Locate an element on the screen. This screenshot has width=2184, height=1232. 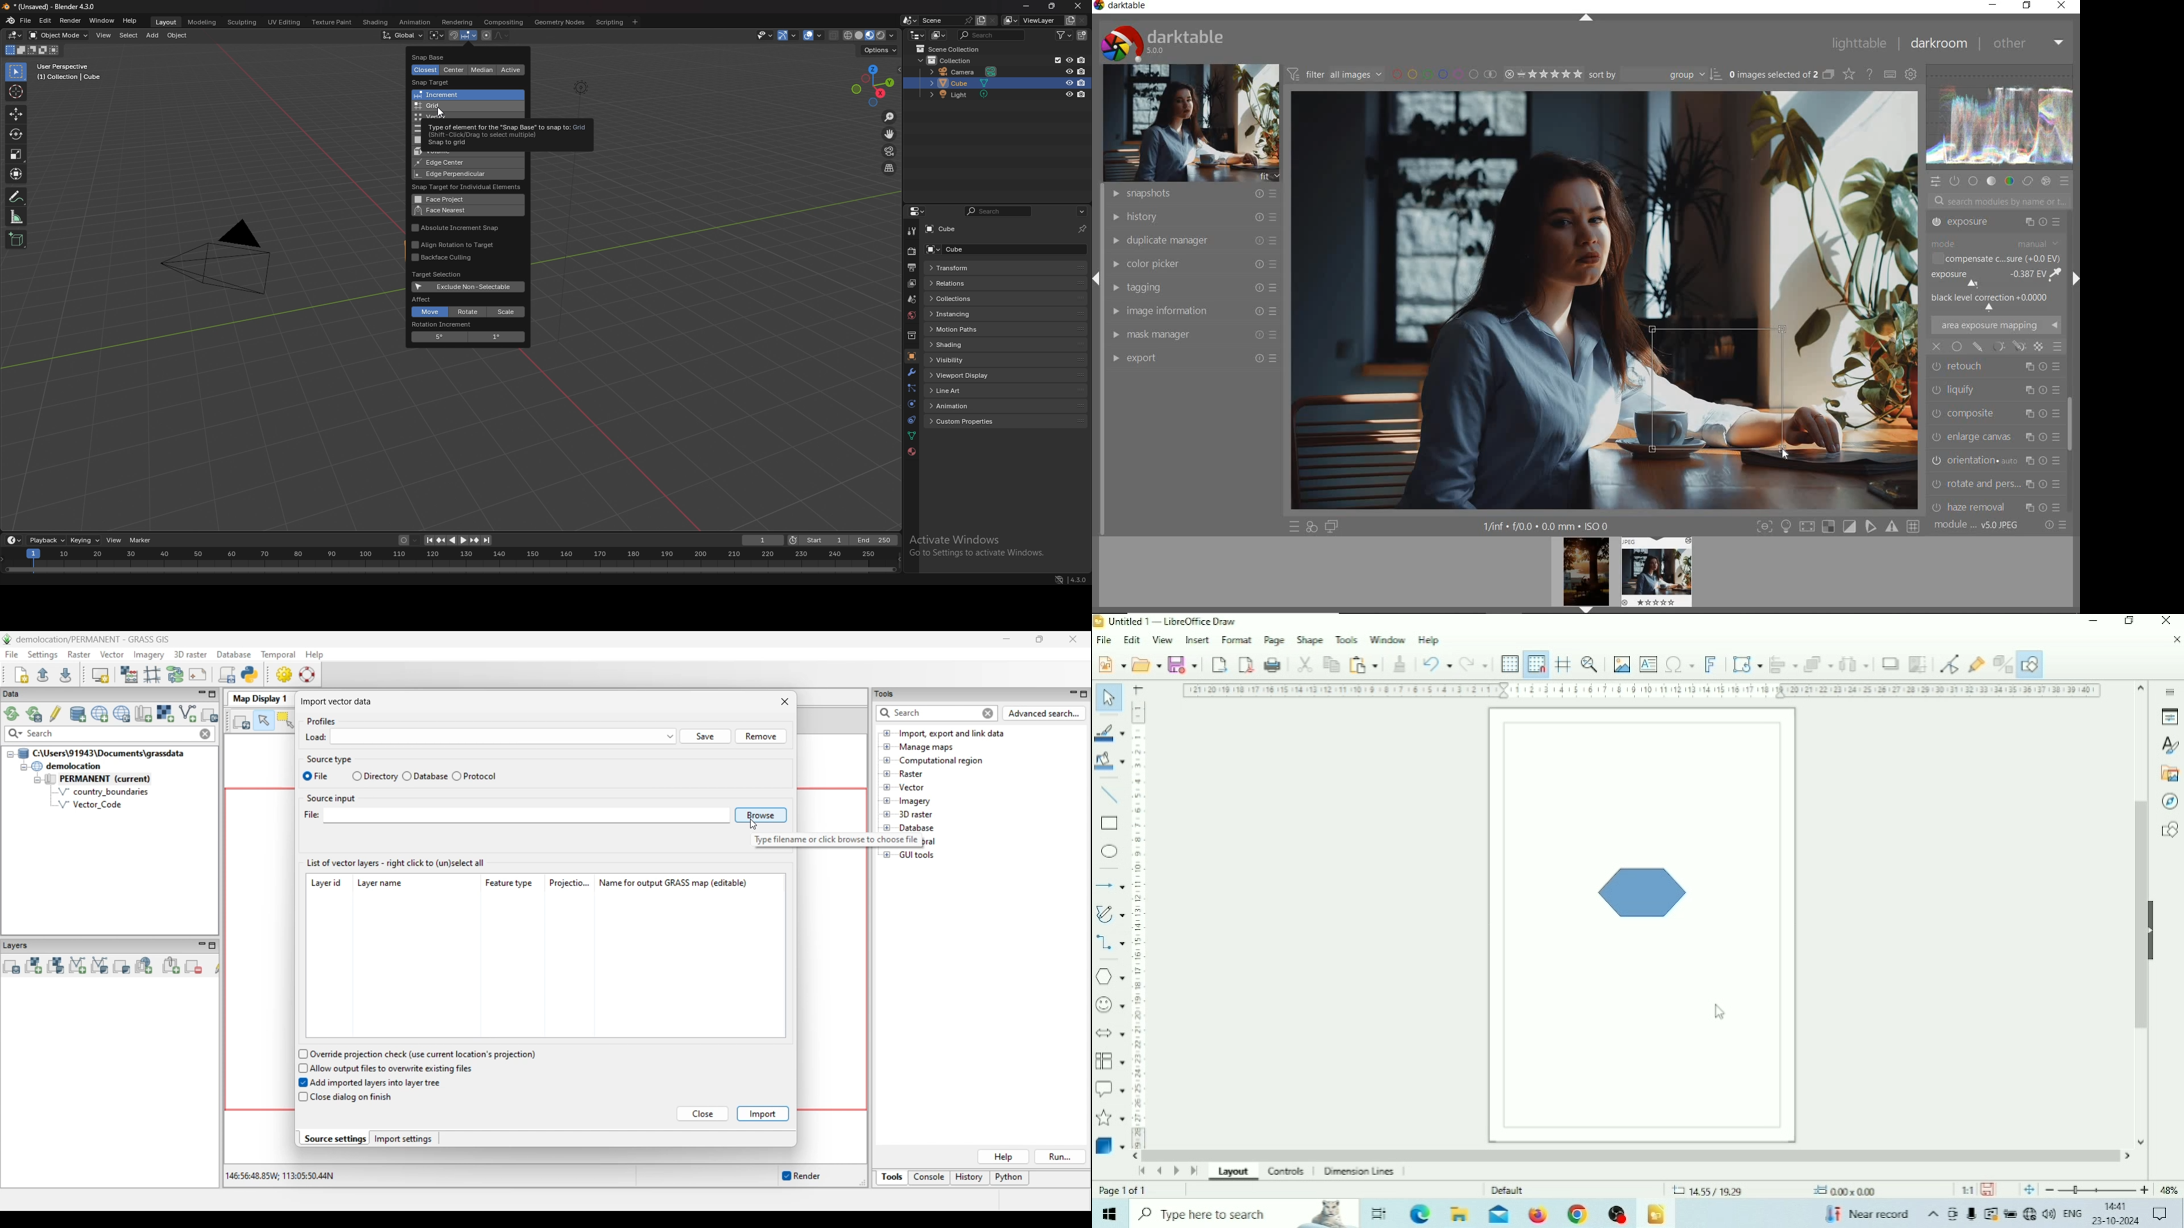
hide in viewport is located at coordinates (1069, 60).